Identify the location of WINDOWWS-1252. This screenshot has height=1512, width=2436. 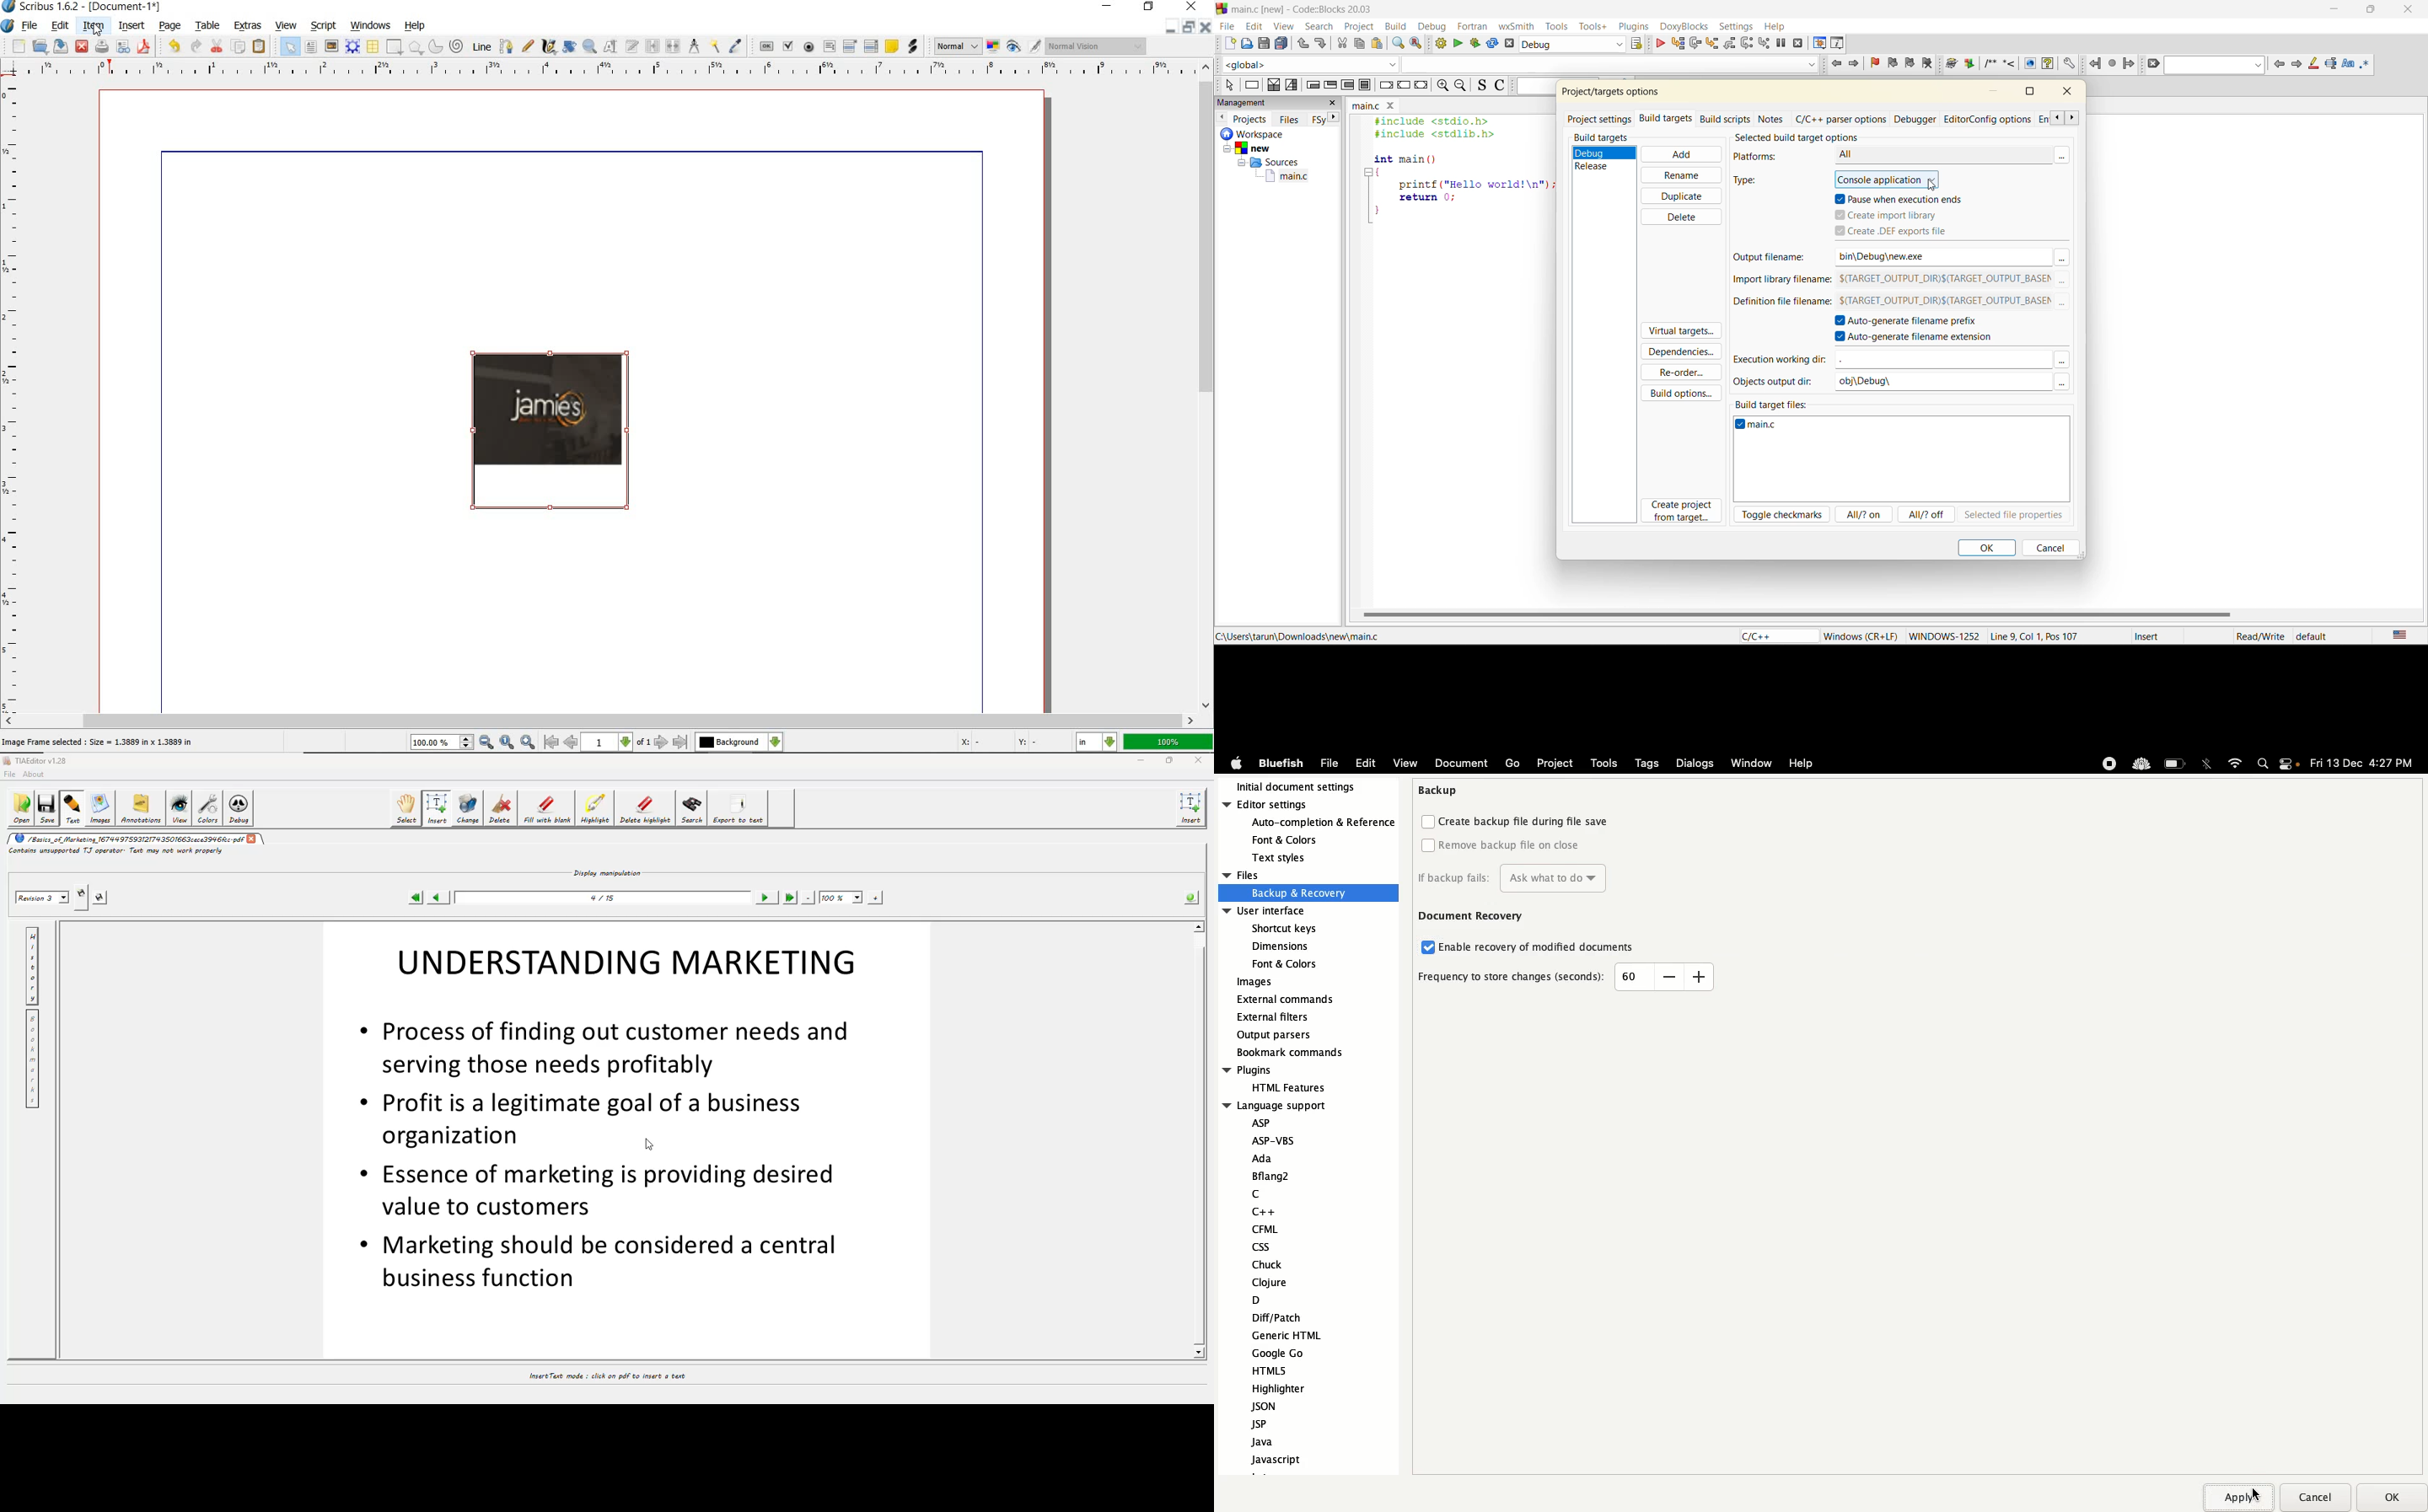
(1946, 636).